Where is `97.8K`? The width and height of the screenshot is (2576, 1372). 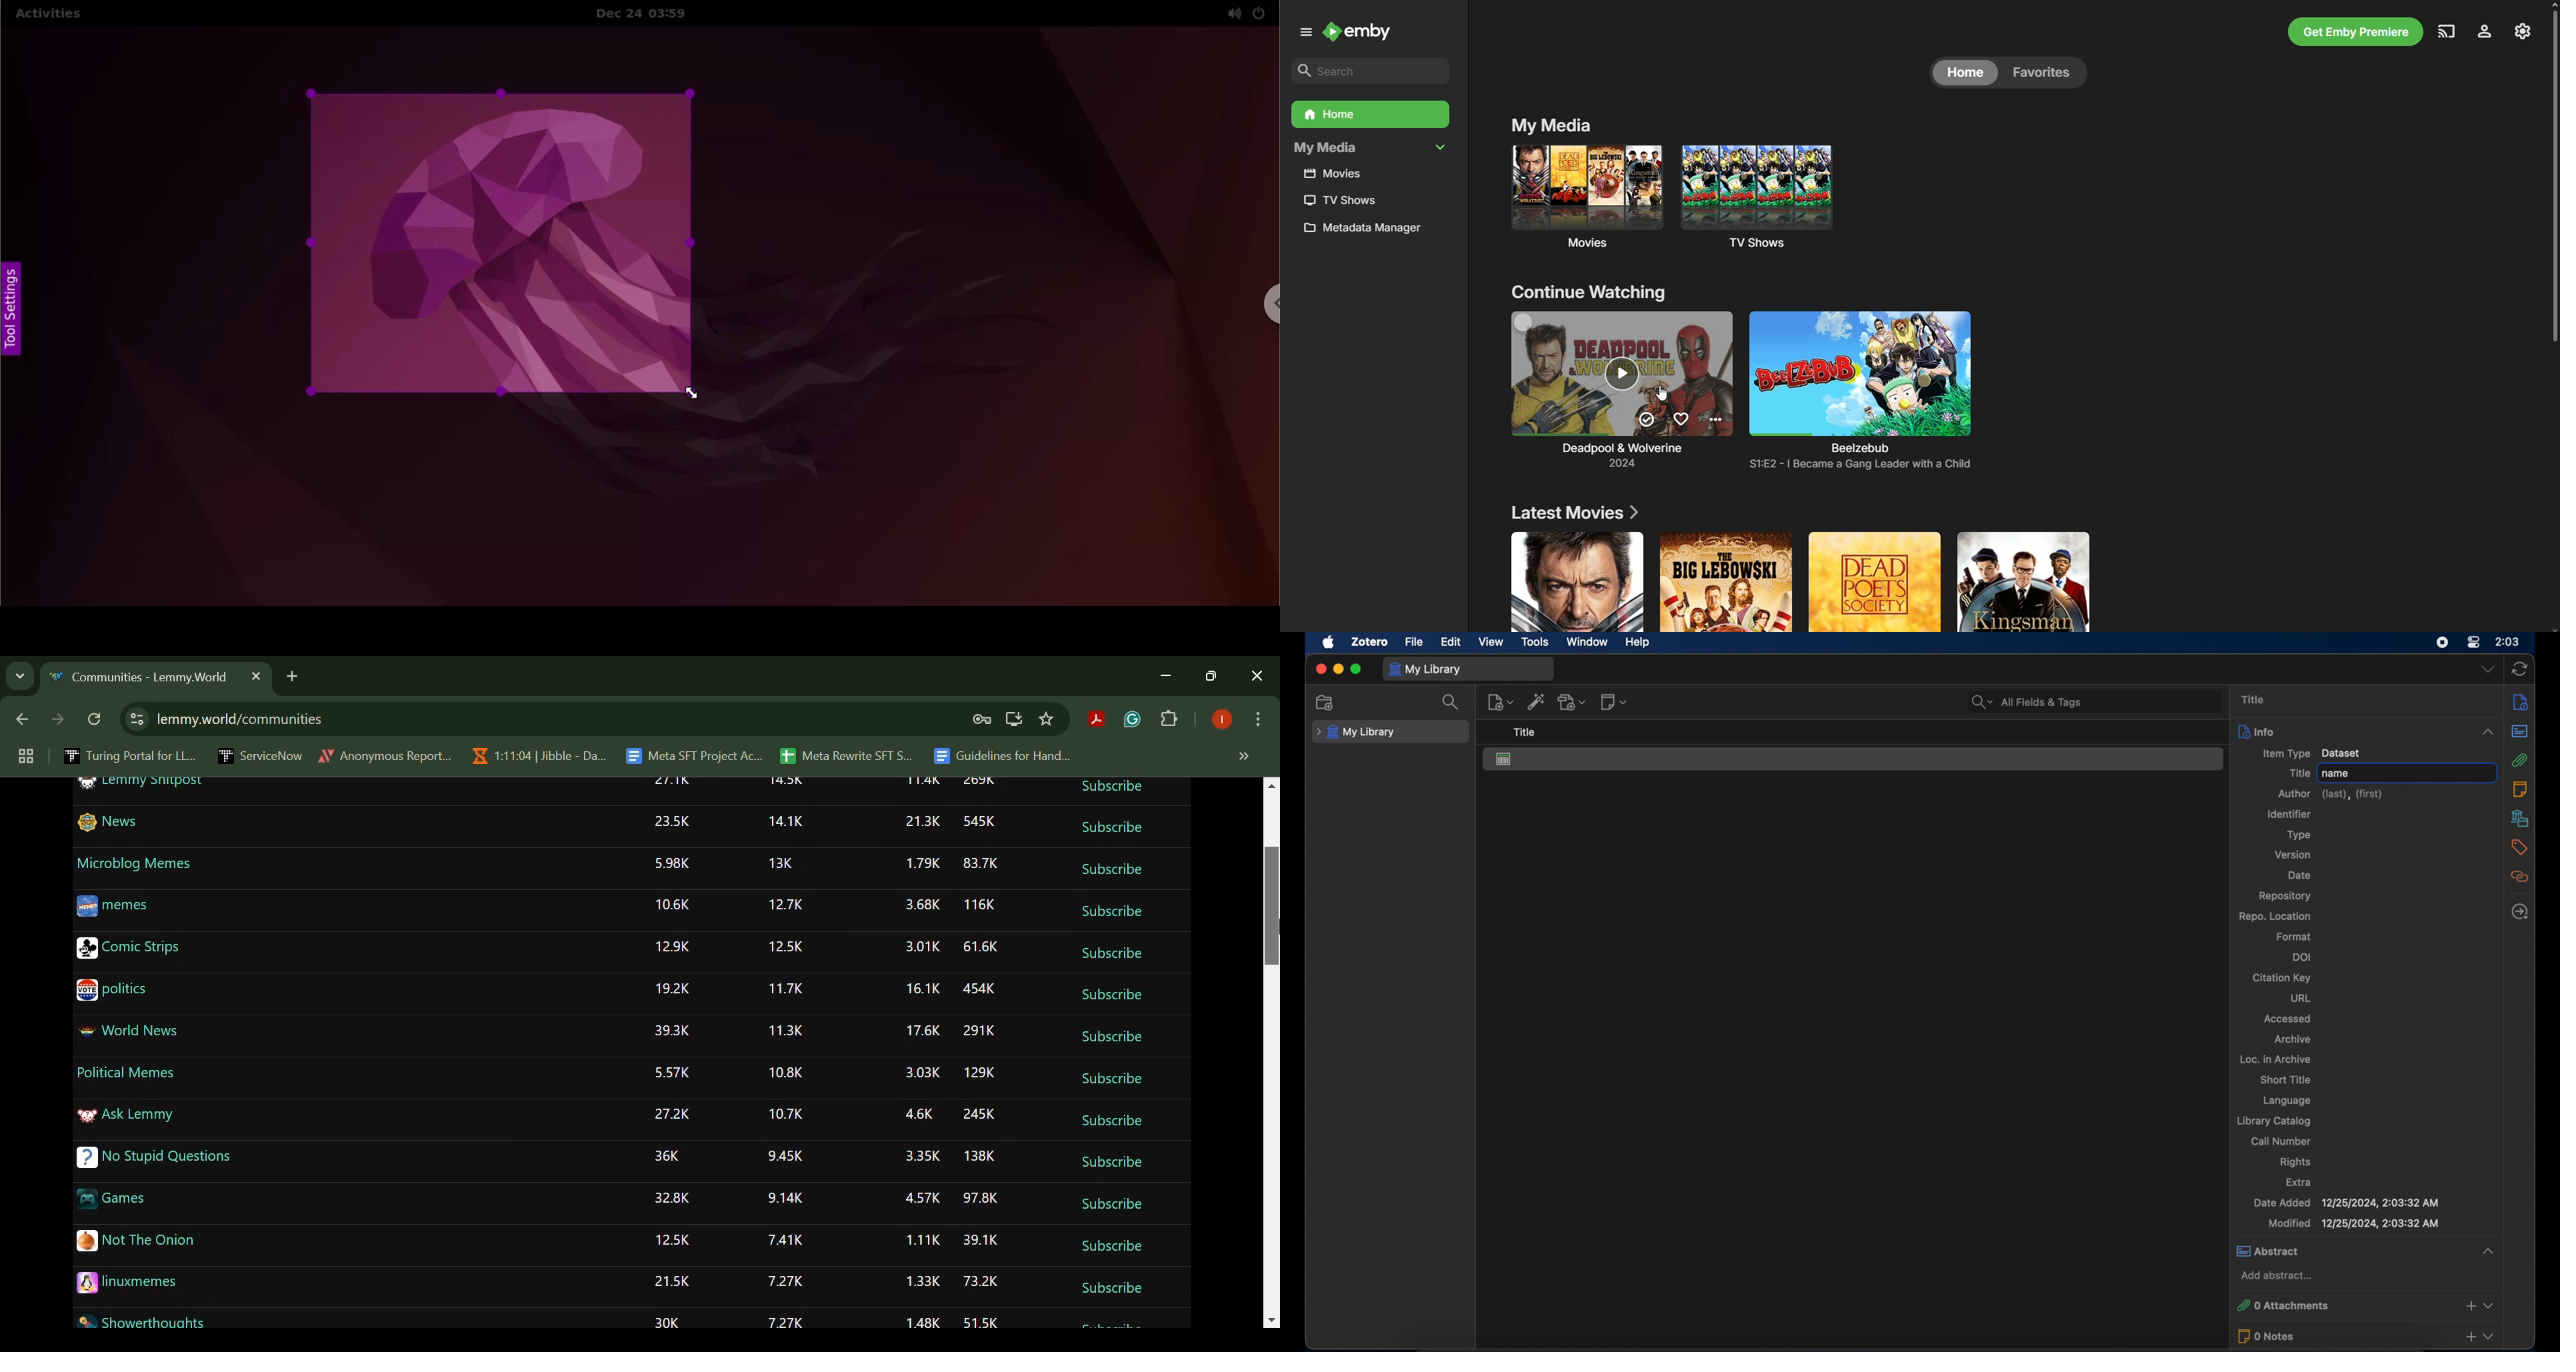
97.8K is located at coordinates (982, 1198).